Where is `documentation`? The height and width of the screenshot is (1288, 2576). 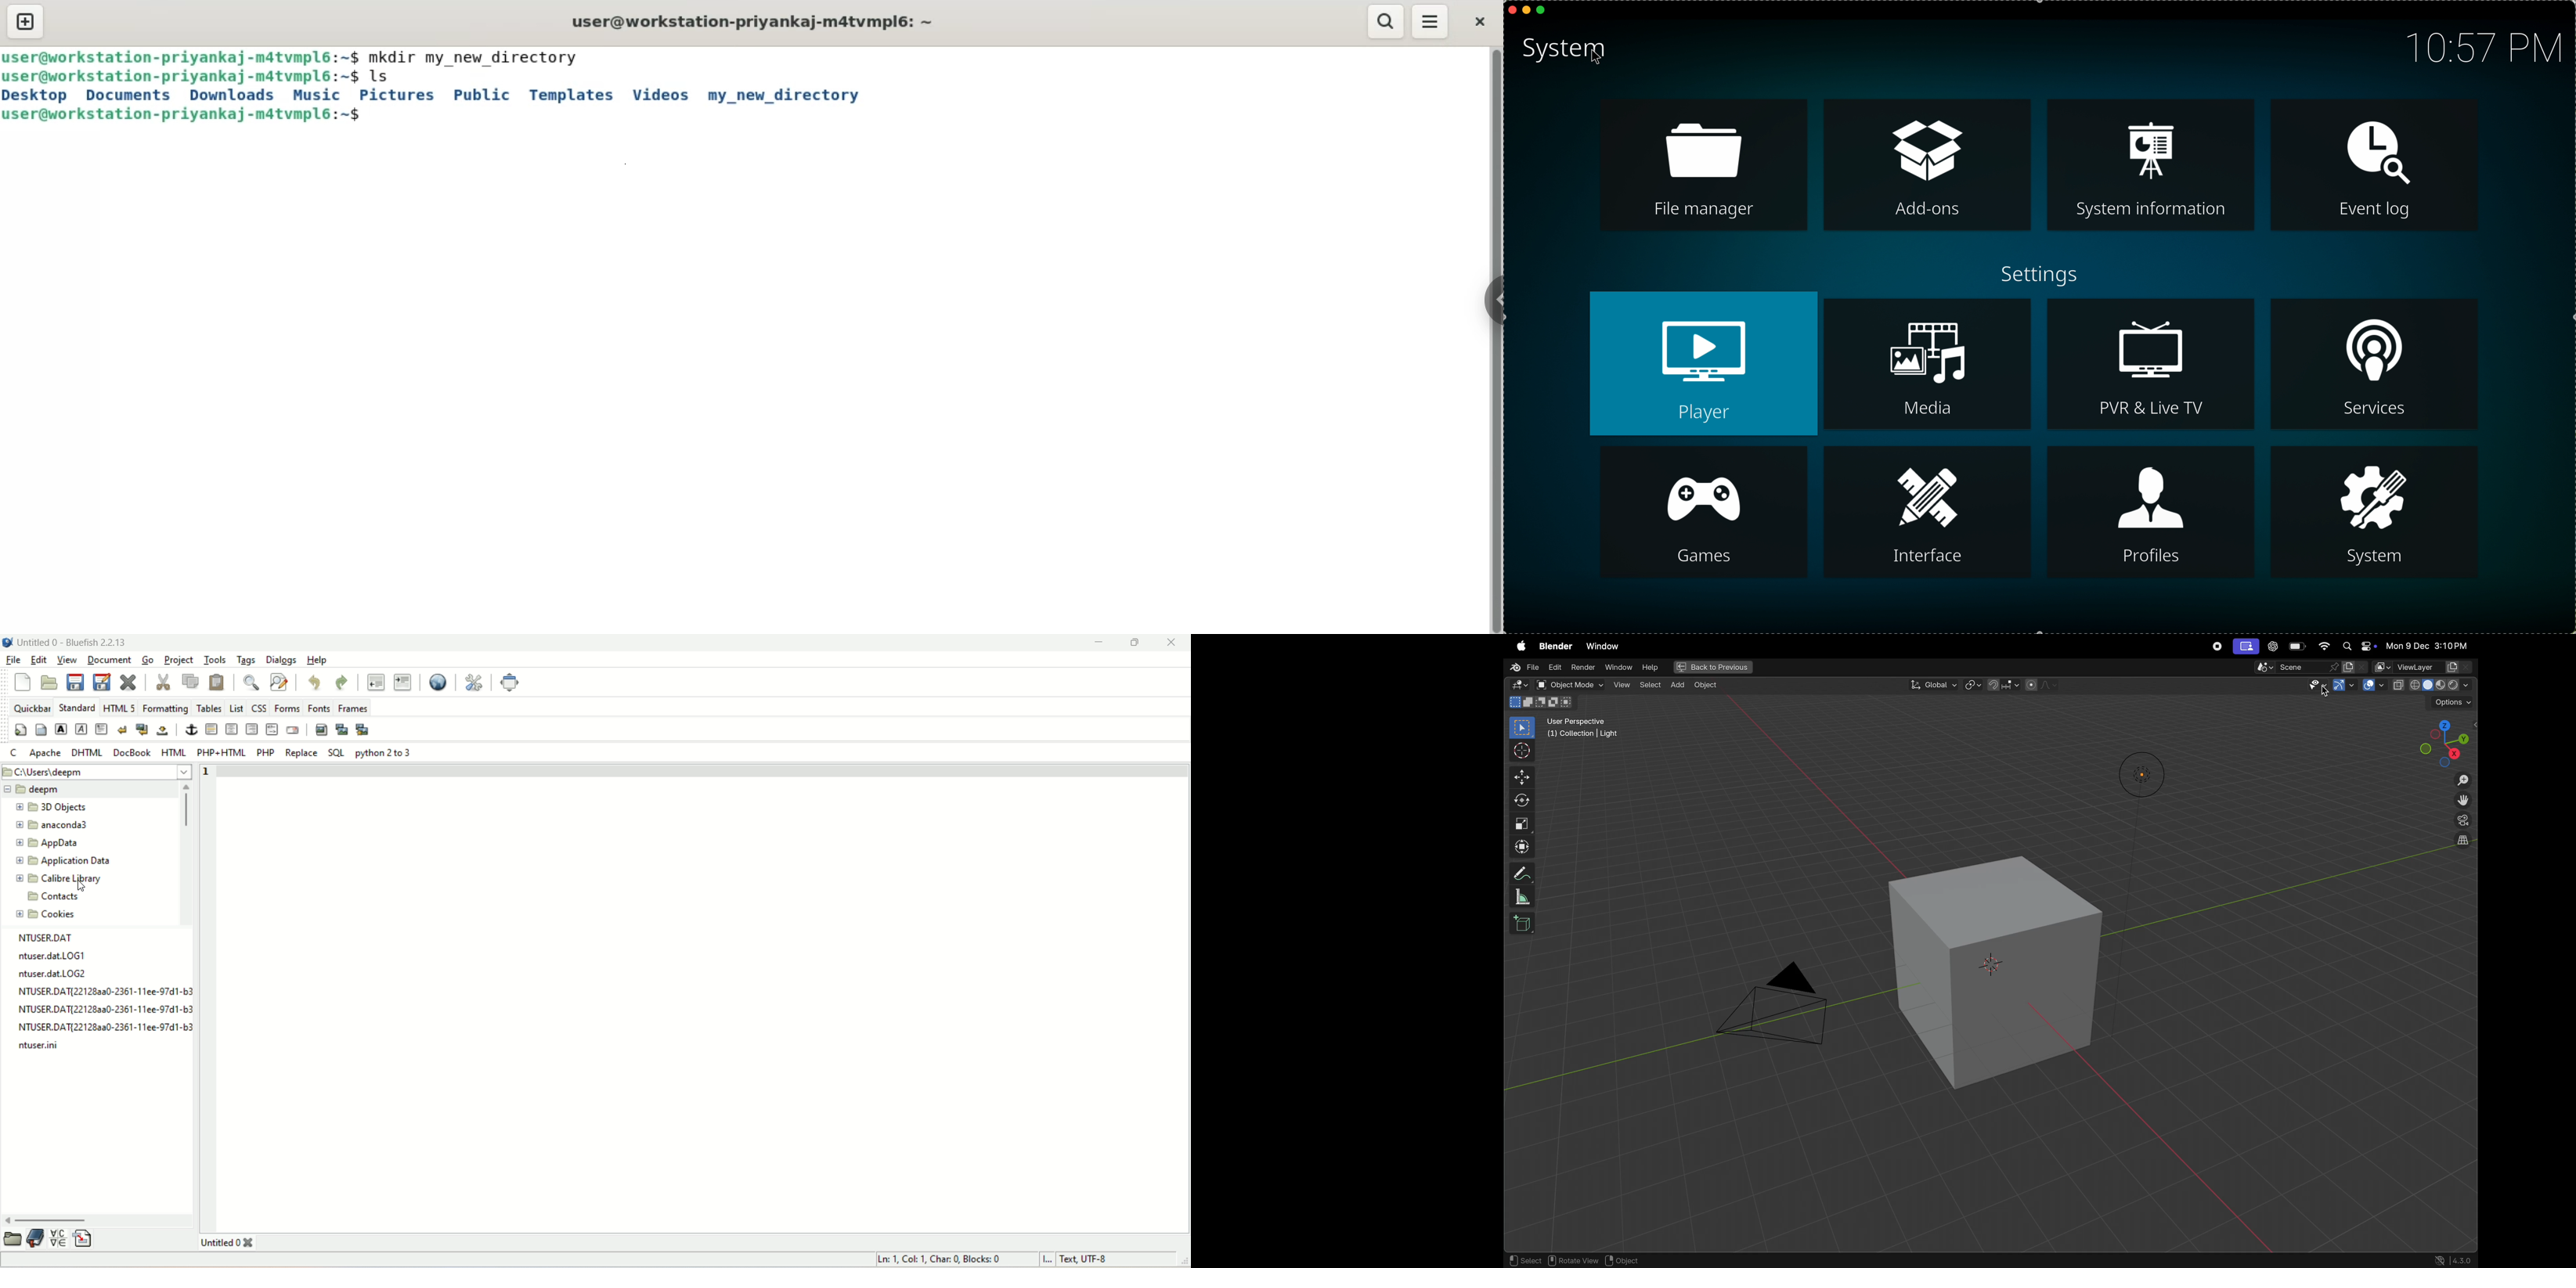 documentation is located at coordinates (36, 1238).